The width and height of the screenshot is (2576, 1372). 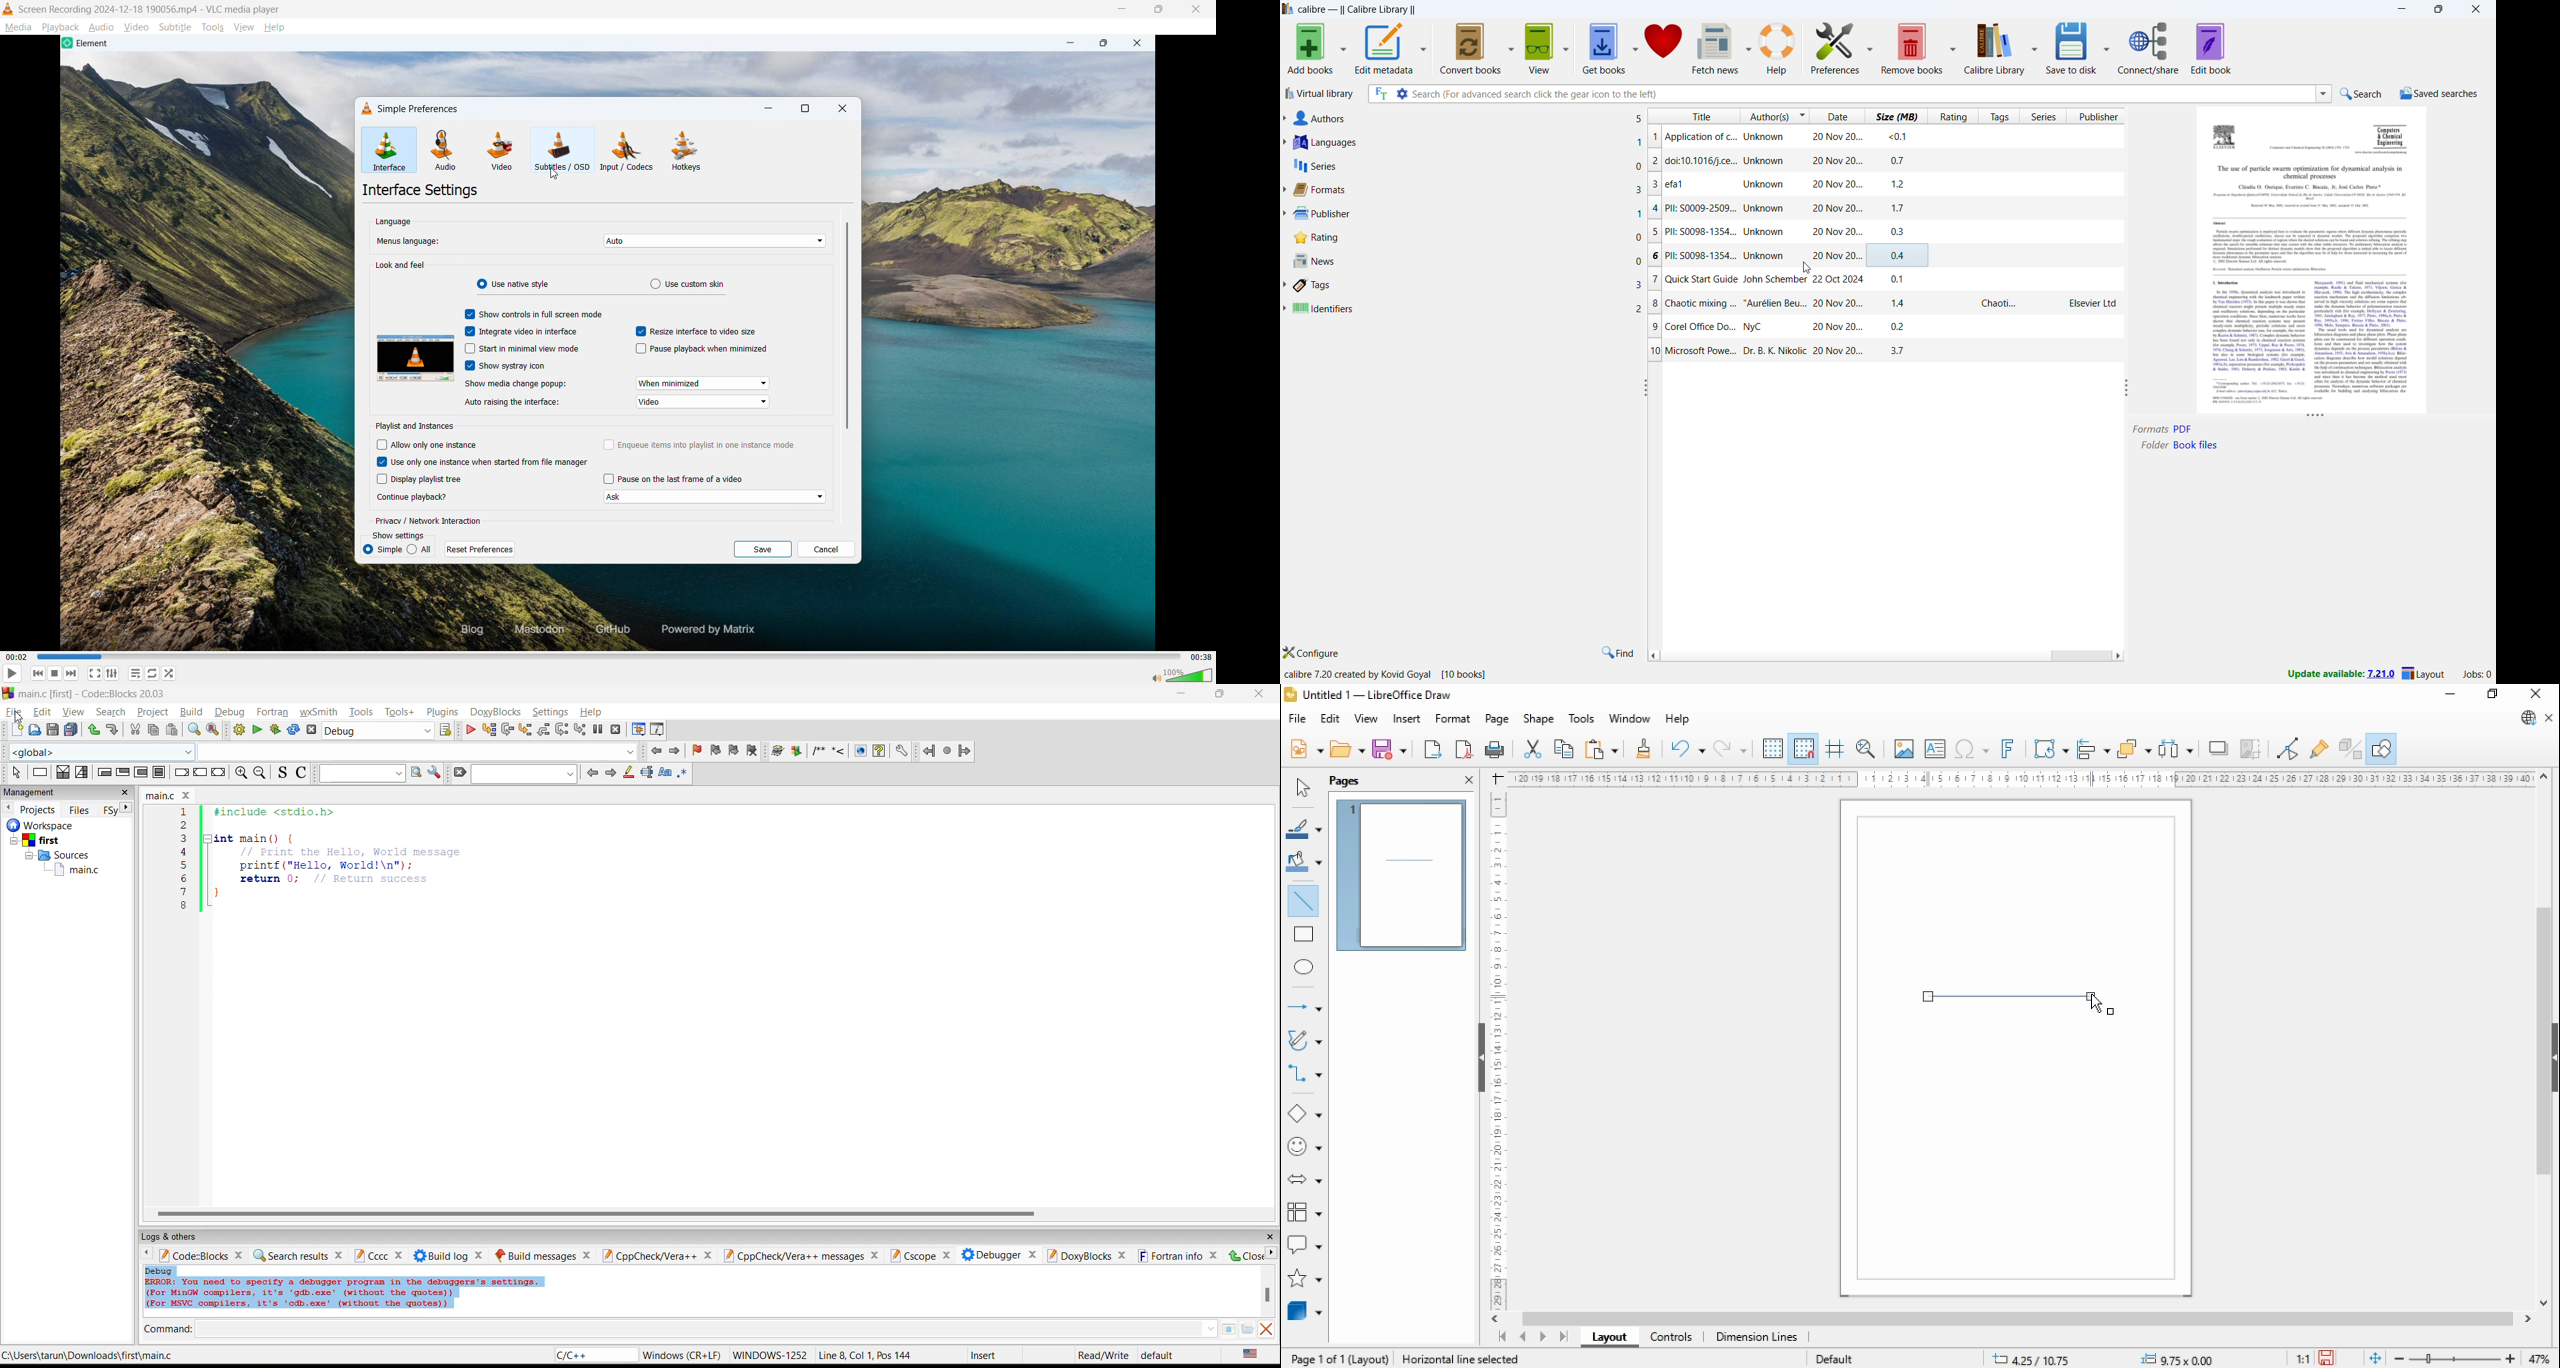 What do you see at coordinates (293, 730) in the screenshot?
I see `rebuild` at bounding box center [293, 730].